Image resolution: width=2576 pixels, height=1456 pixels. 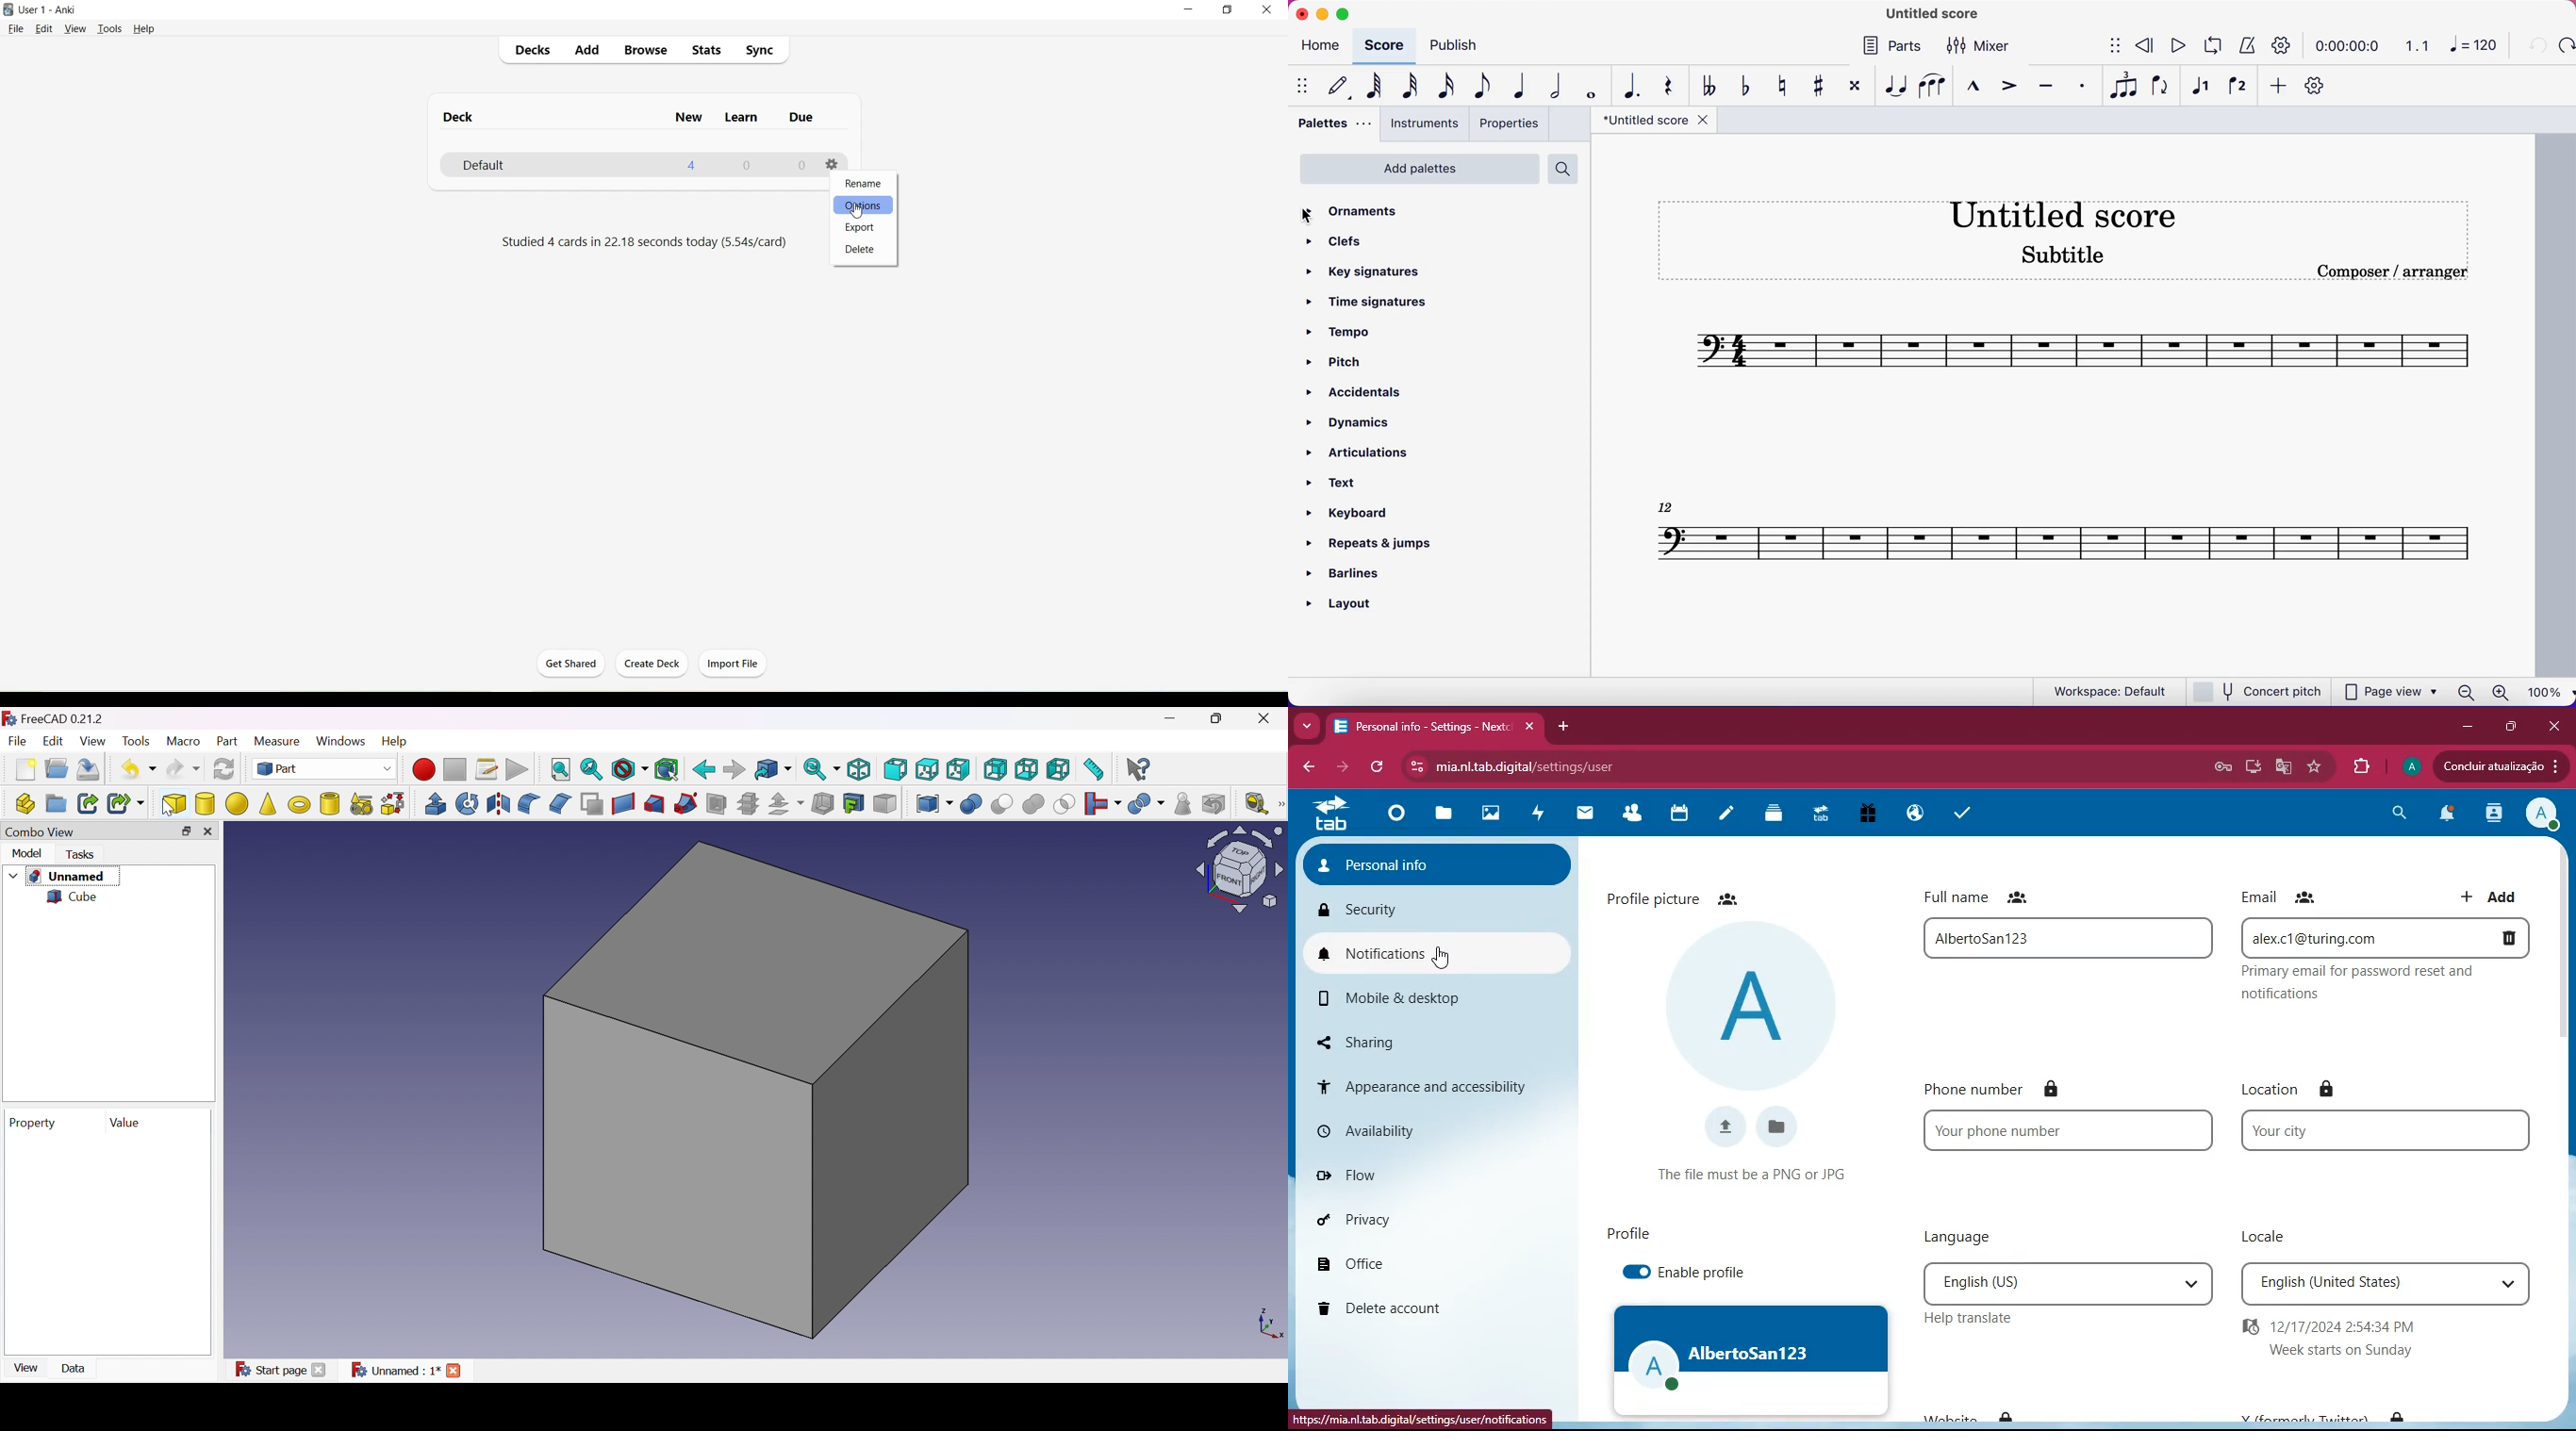 I want to click on sharing, so click(x=1401, y=1038).